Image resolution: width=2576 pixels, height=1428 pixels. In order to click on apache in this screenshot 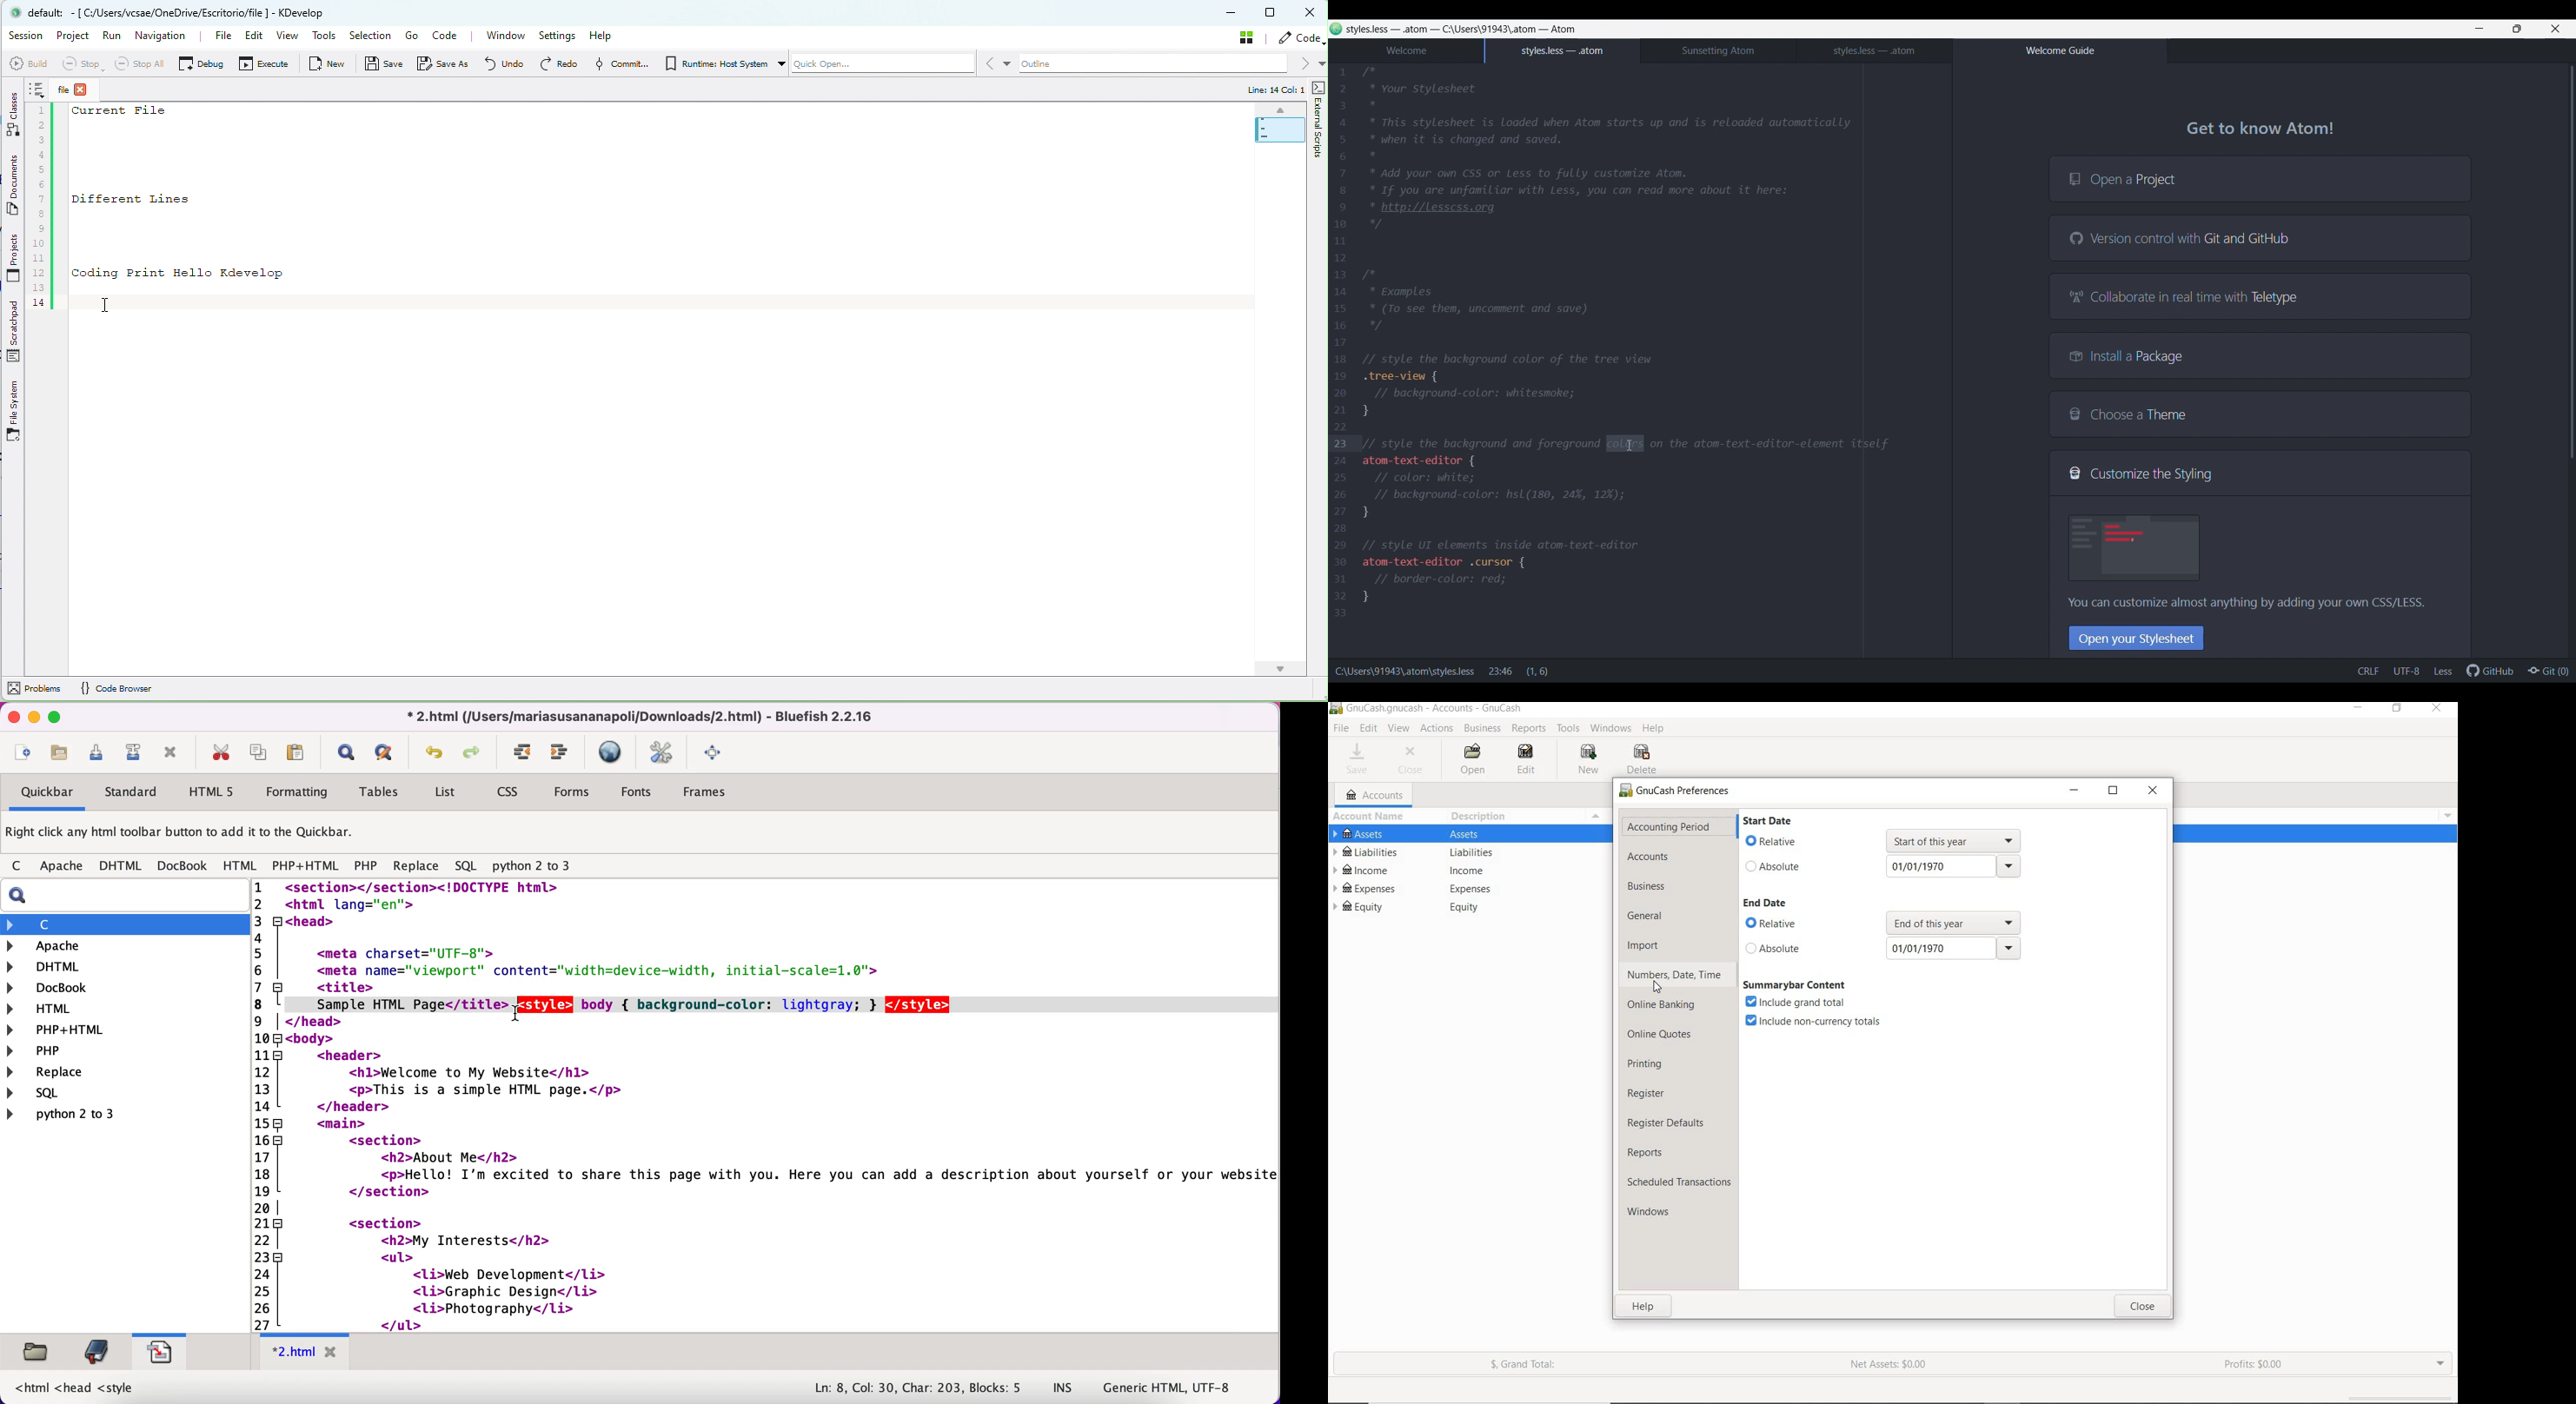, I will do `click(100, 946)`.